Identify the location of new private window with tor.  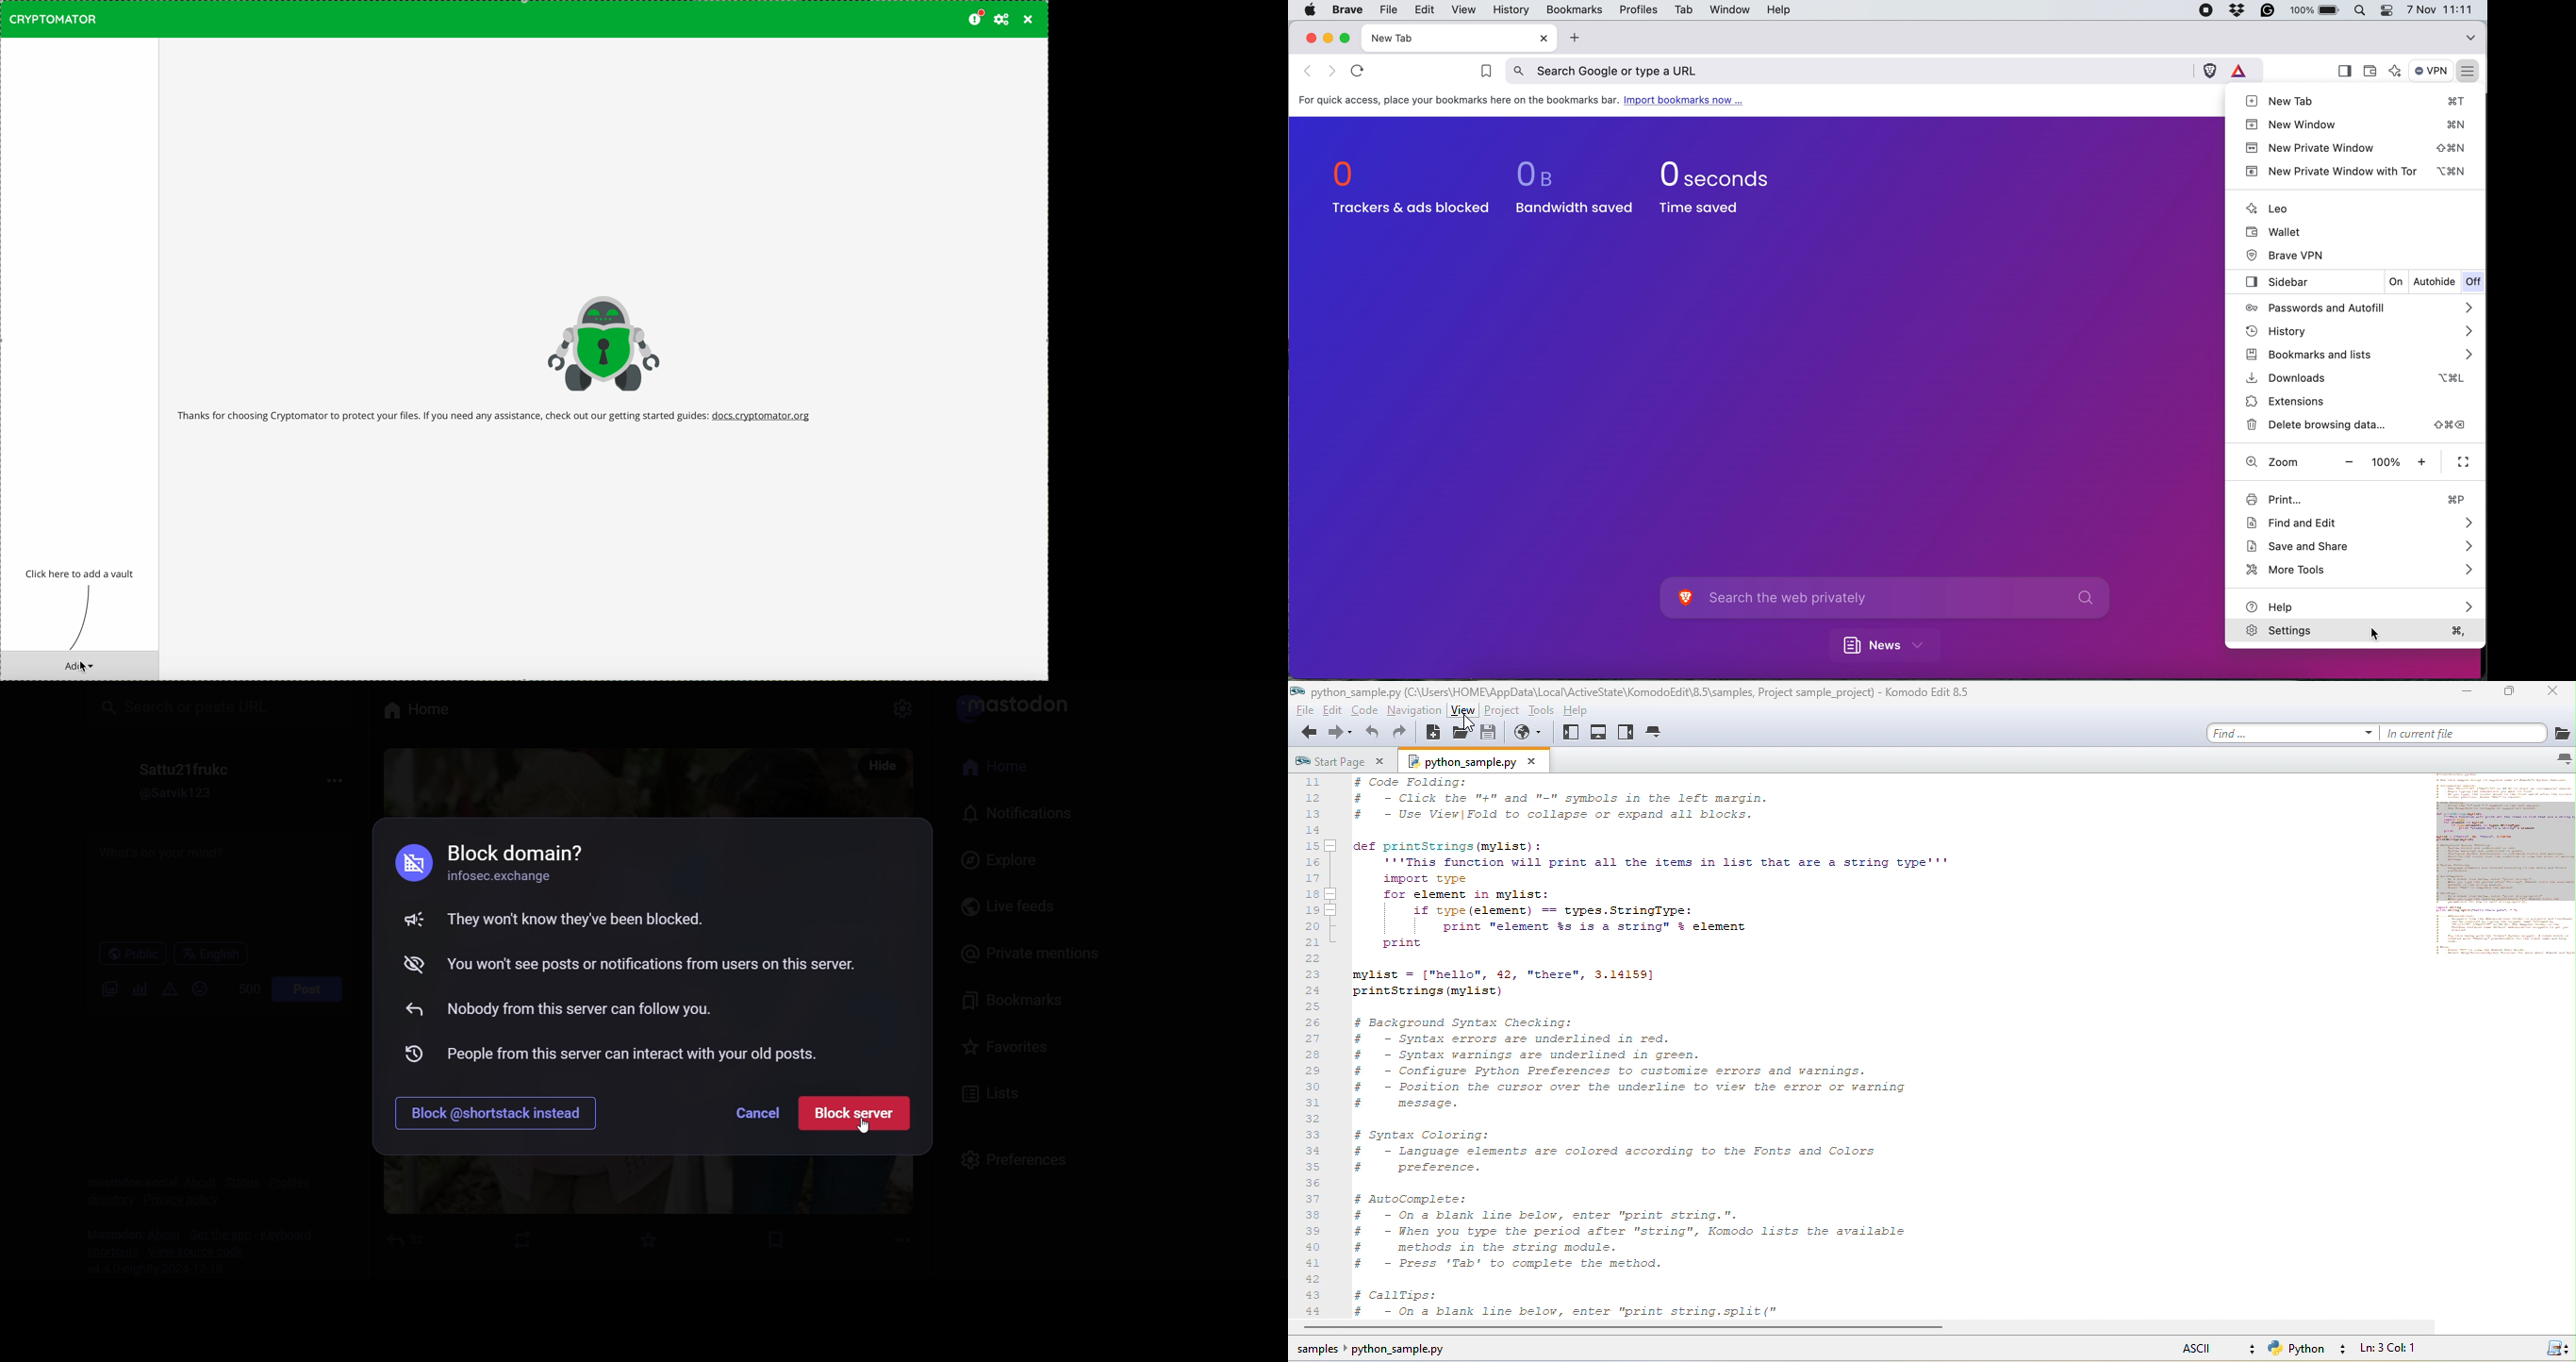
(2359, 172).